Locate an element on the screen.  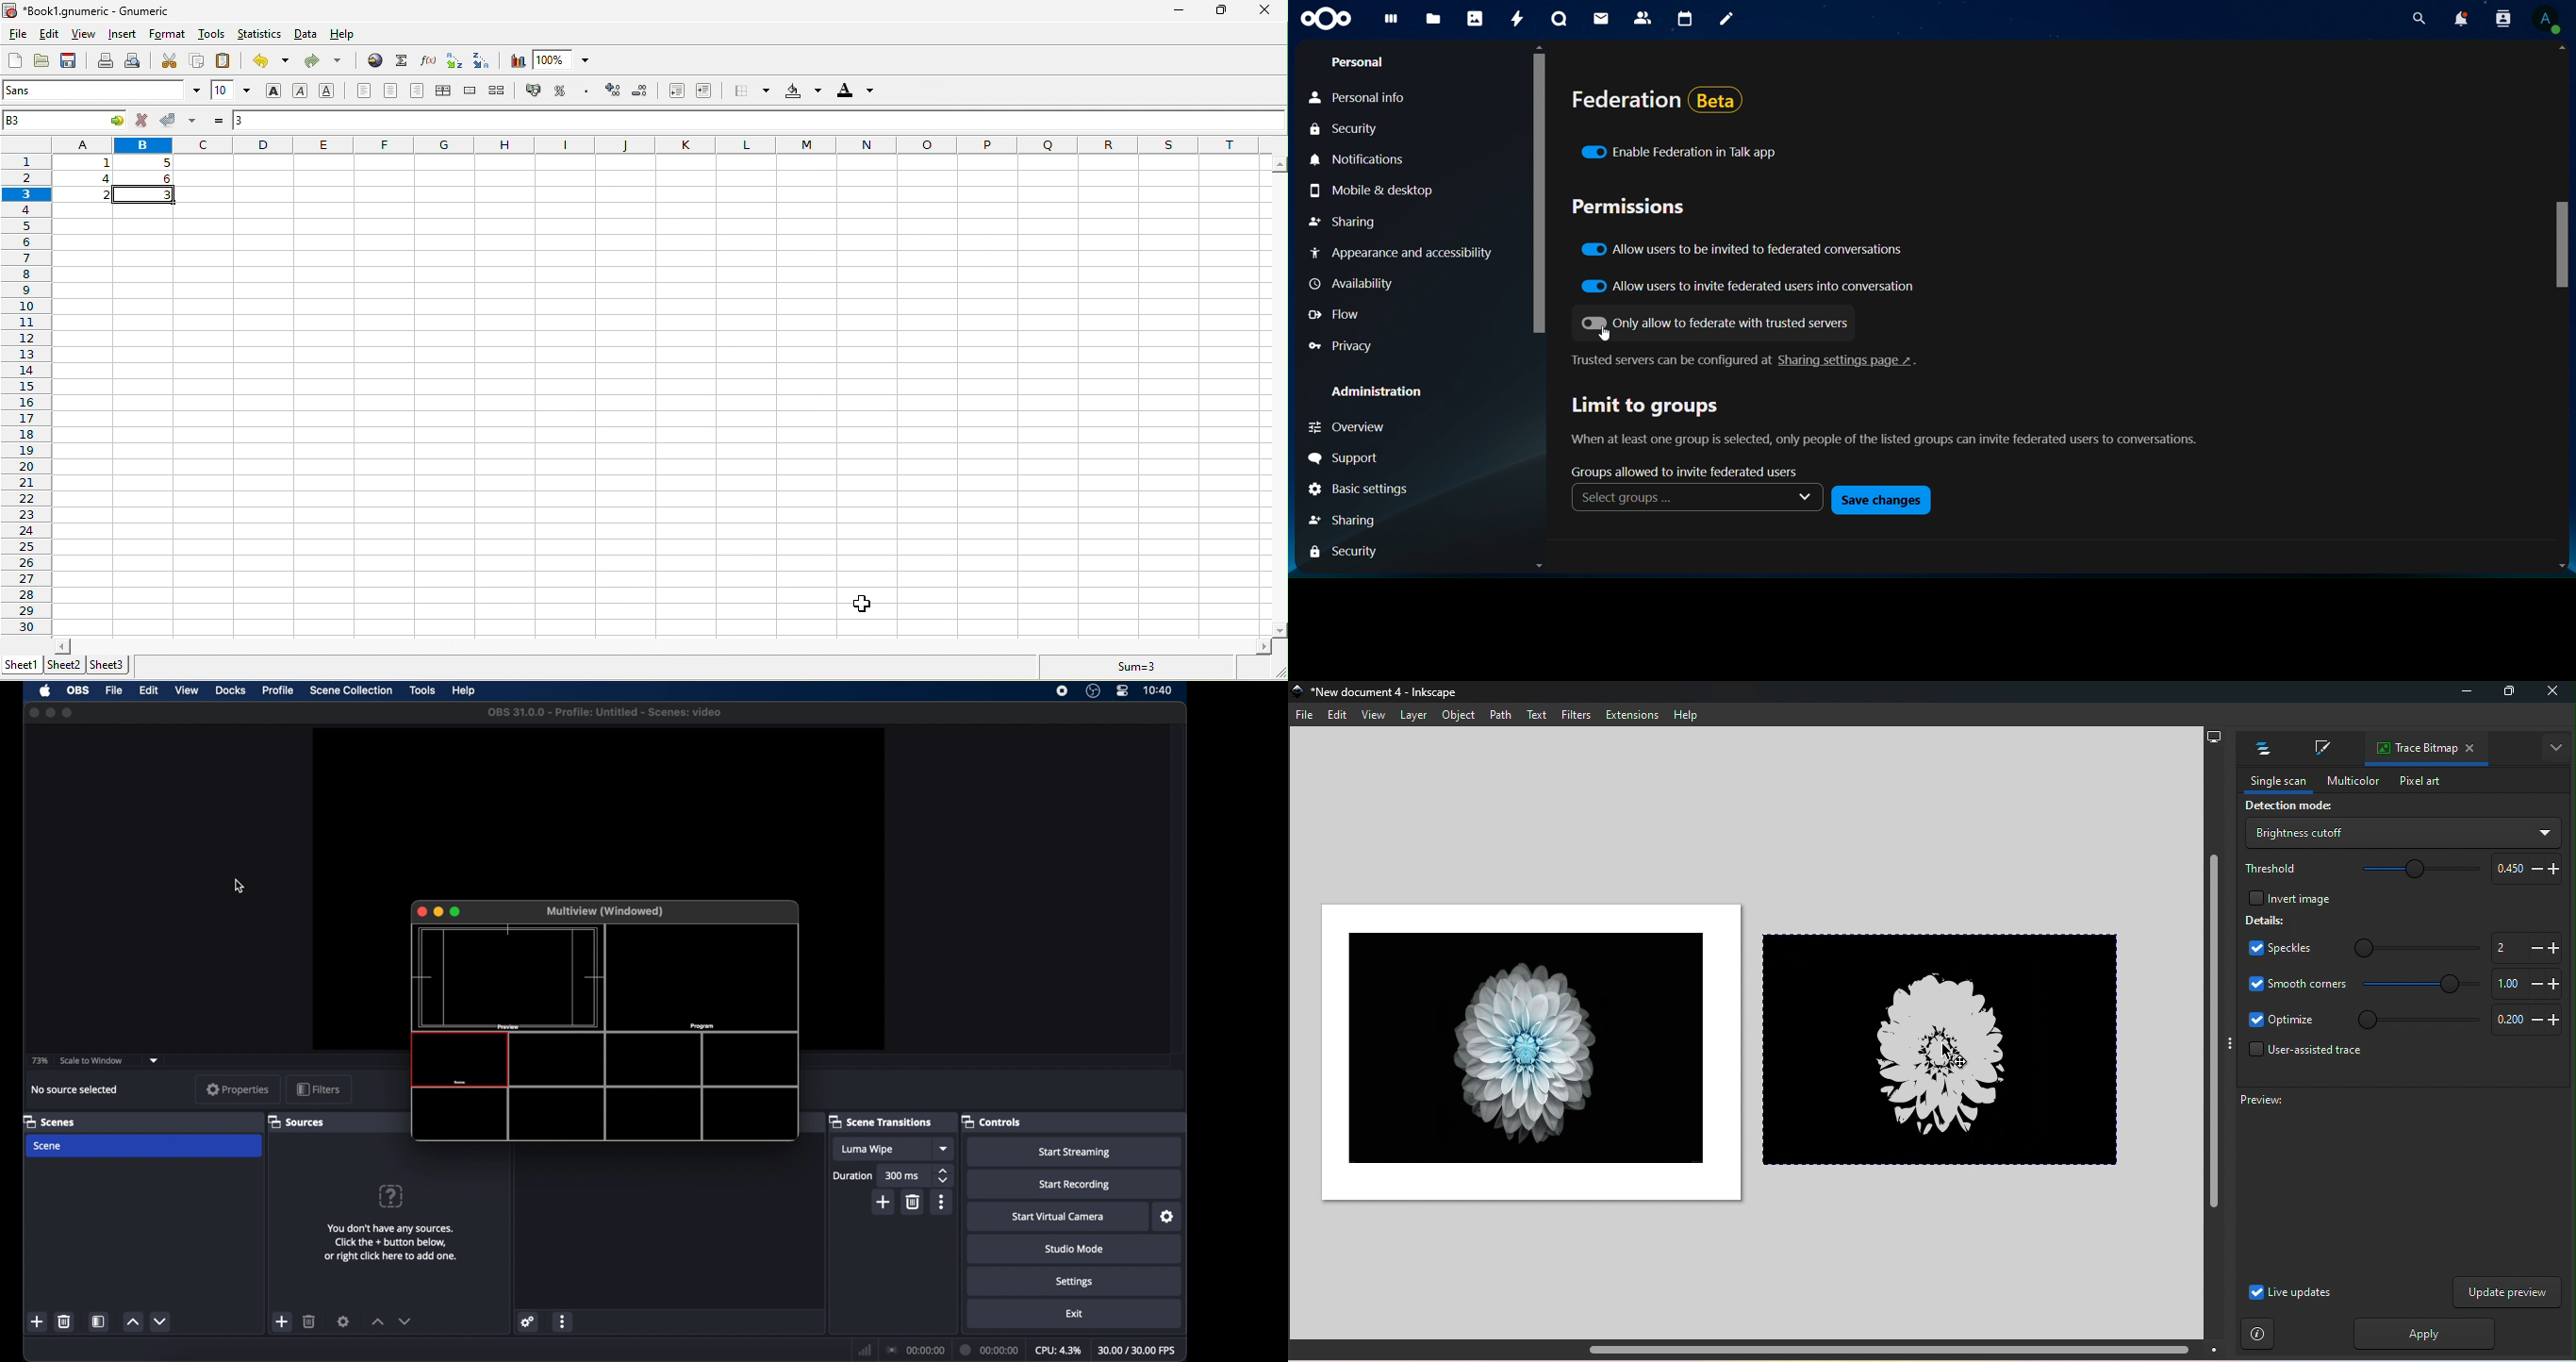
permissions is located at coordinates (1630, 207).